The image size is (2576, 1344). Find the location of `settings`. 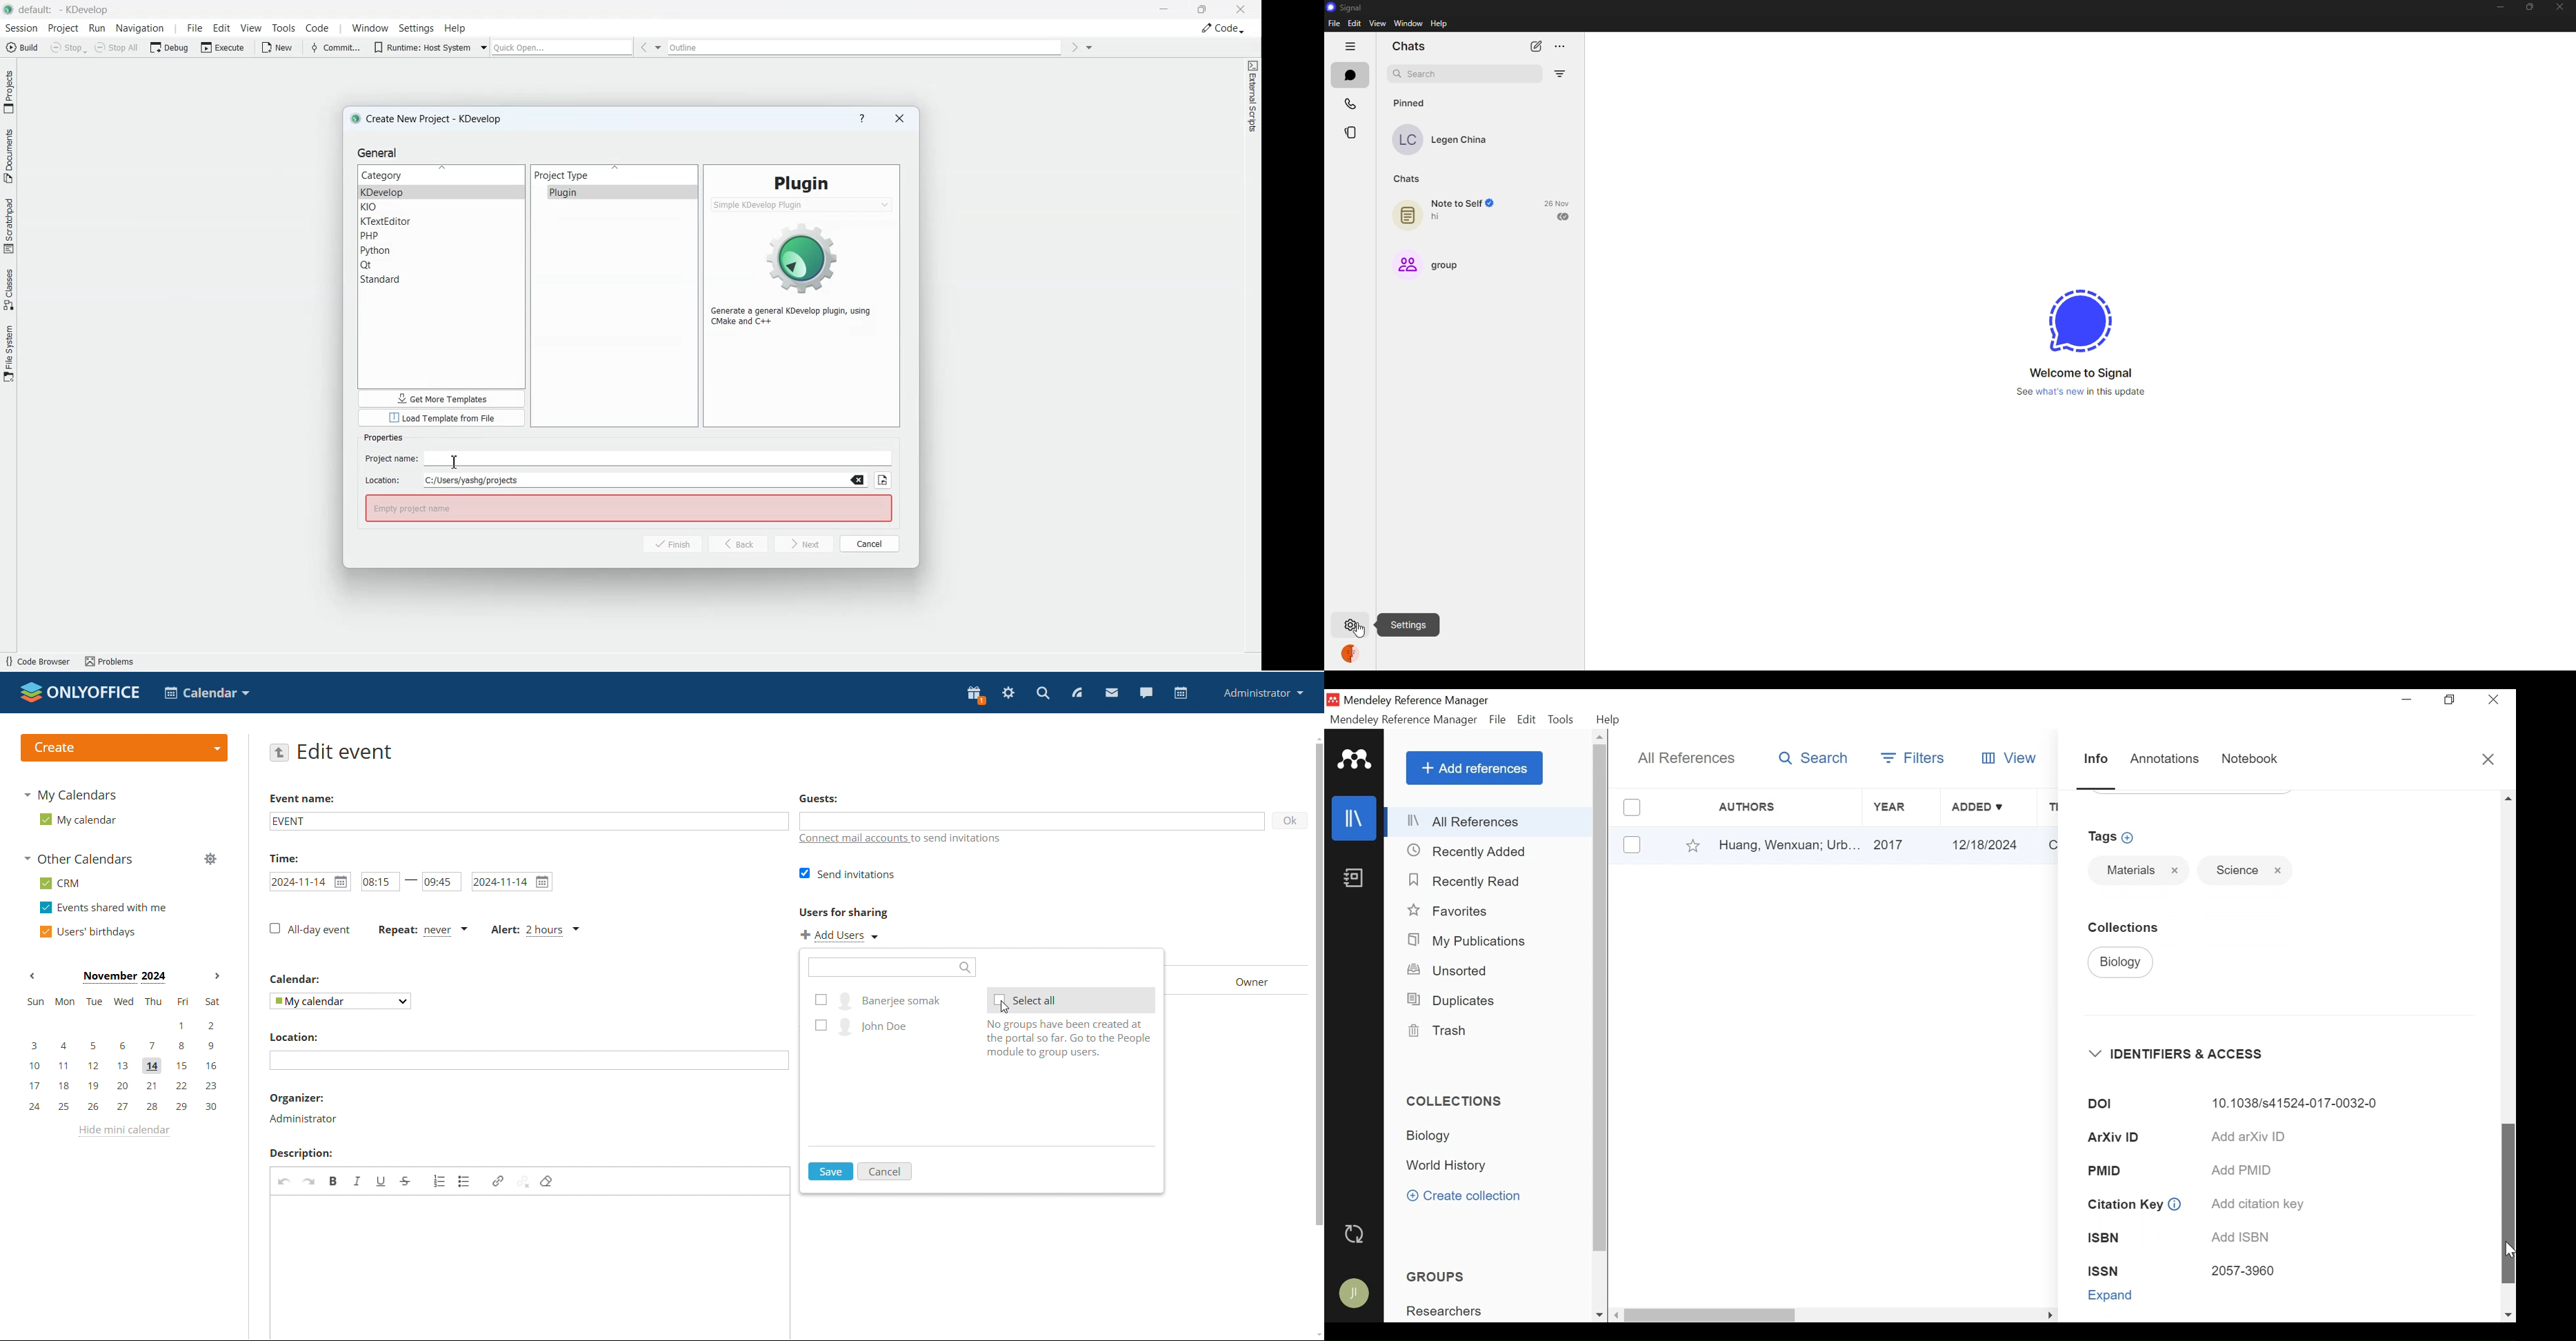

settings is located at coordinates (1408, 623).